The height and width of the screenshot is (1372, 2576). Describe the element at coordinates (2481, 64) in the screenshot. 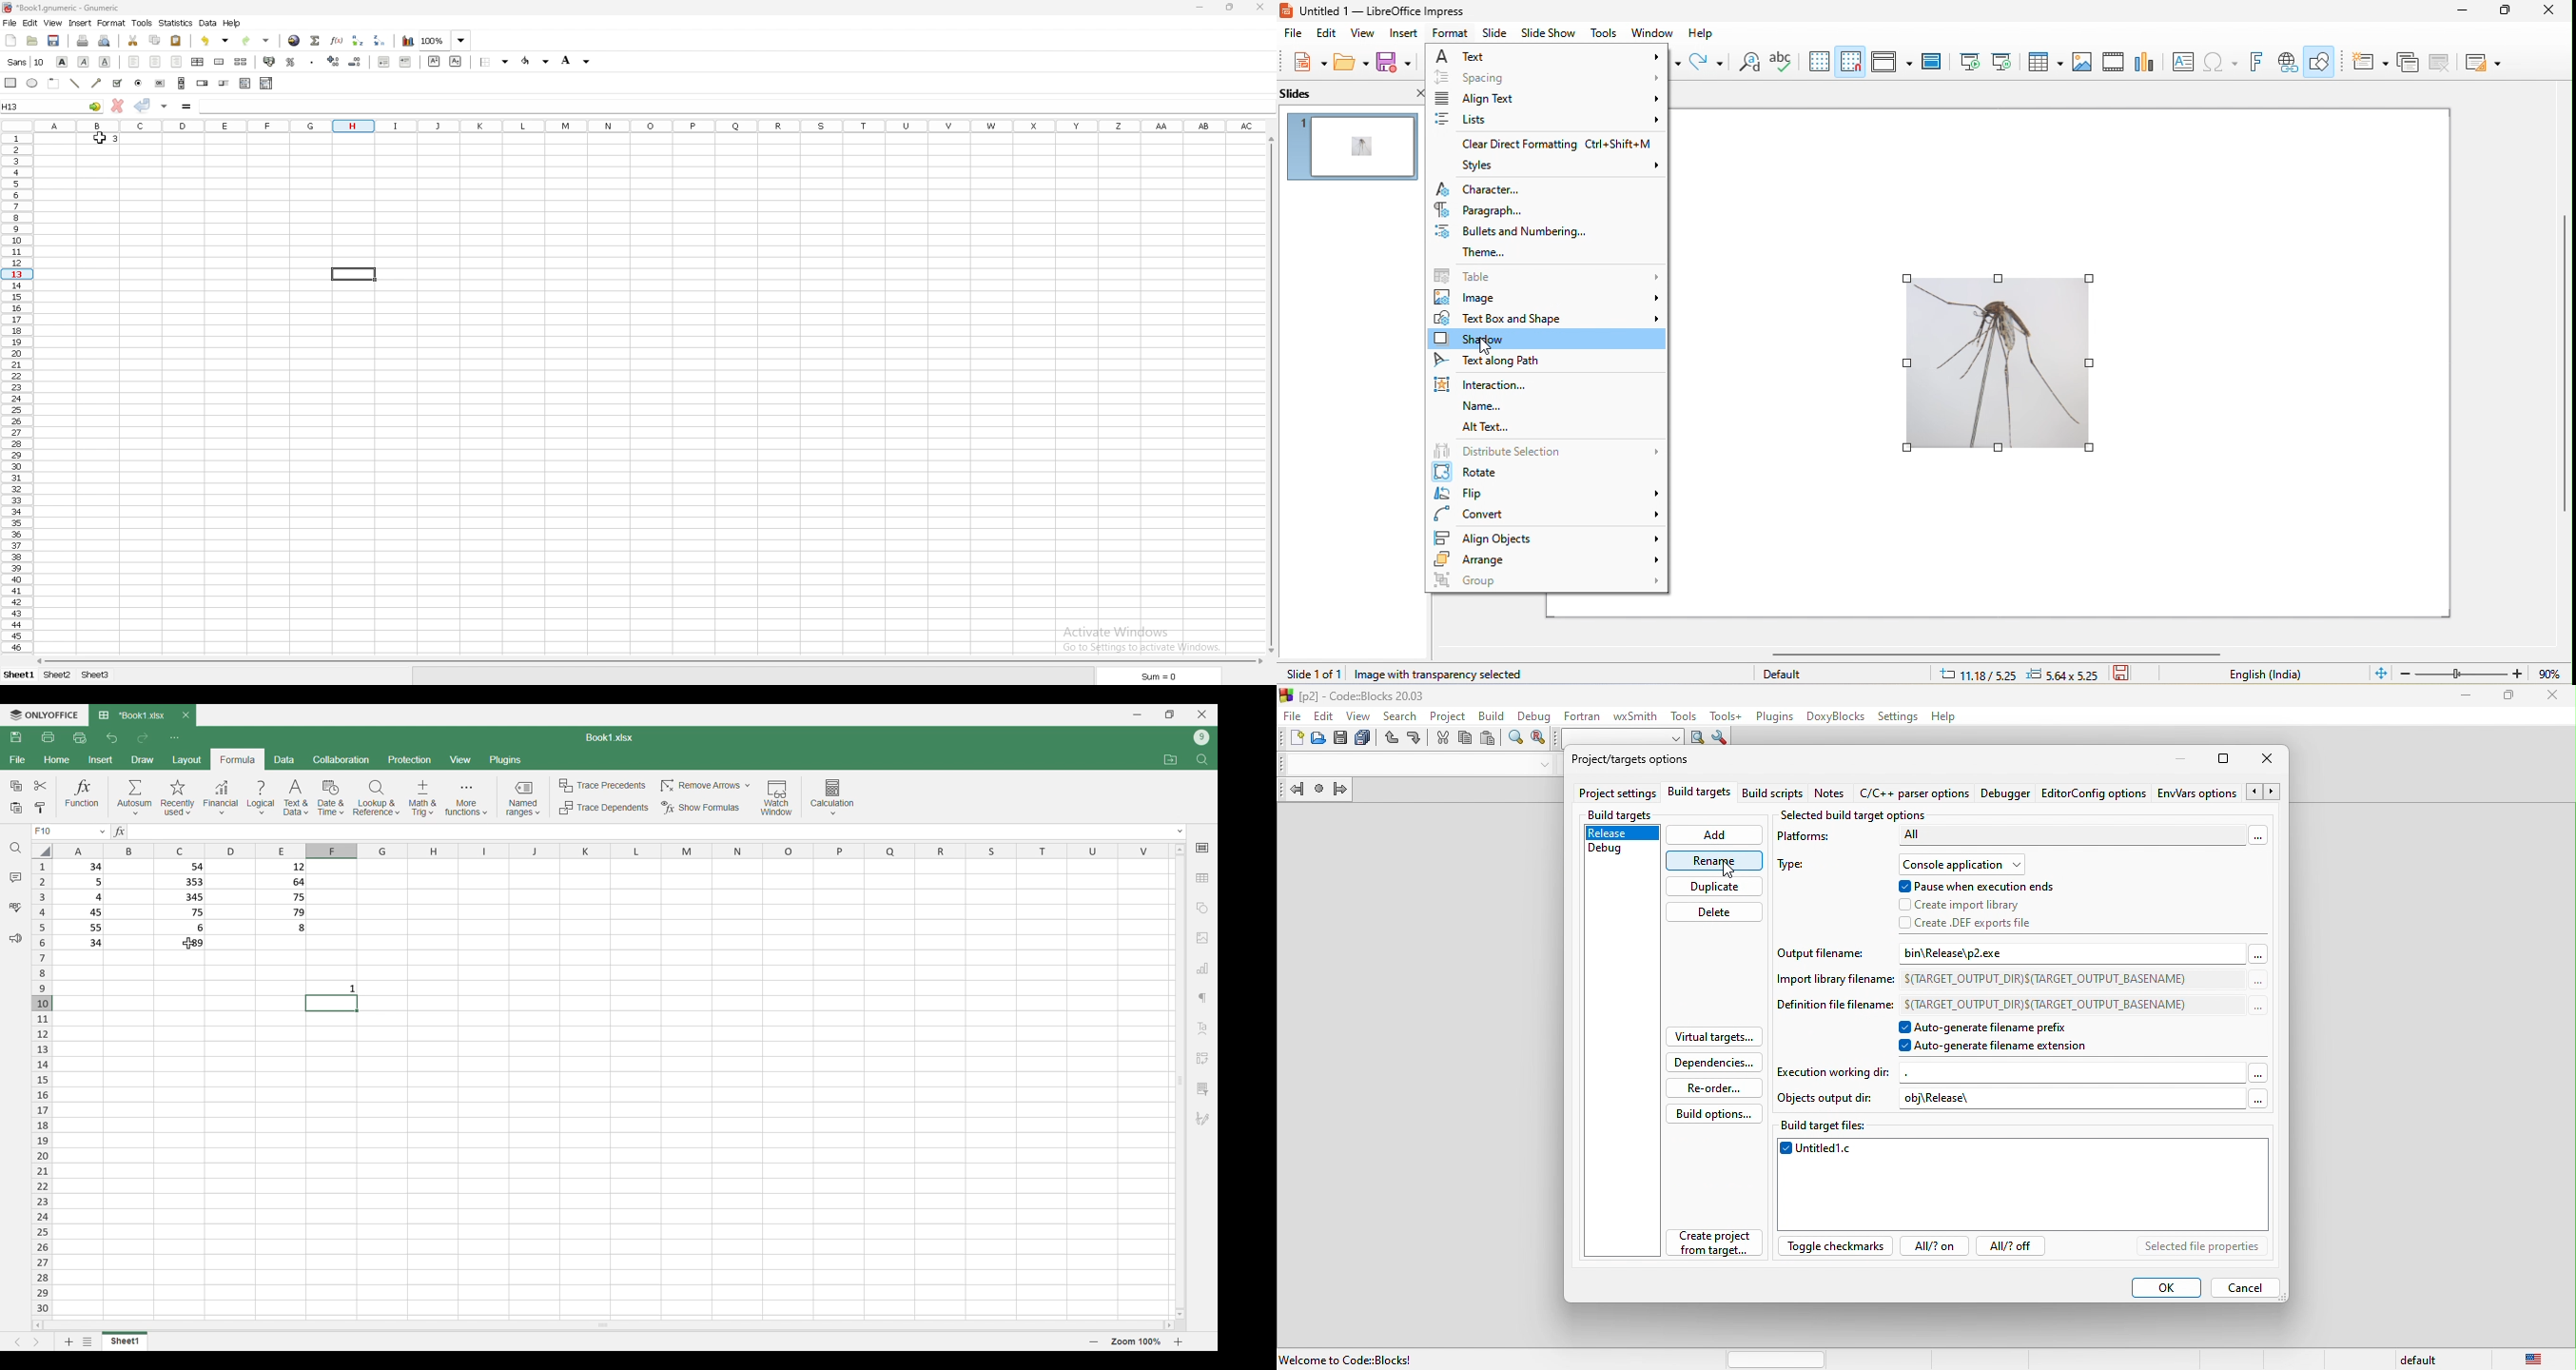

I see `layout` at that location.